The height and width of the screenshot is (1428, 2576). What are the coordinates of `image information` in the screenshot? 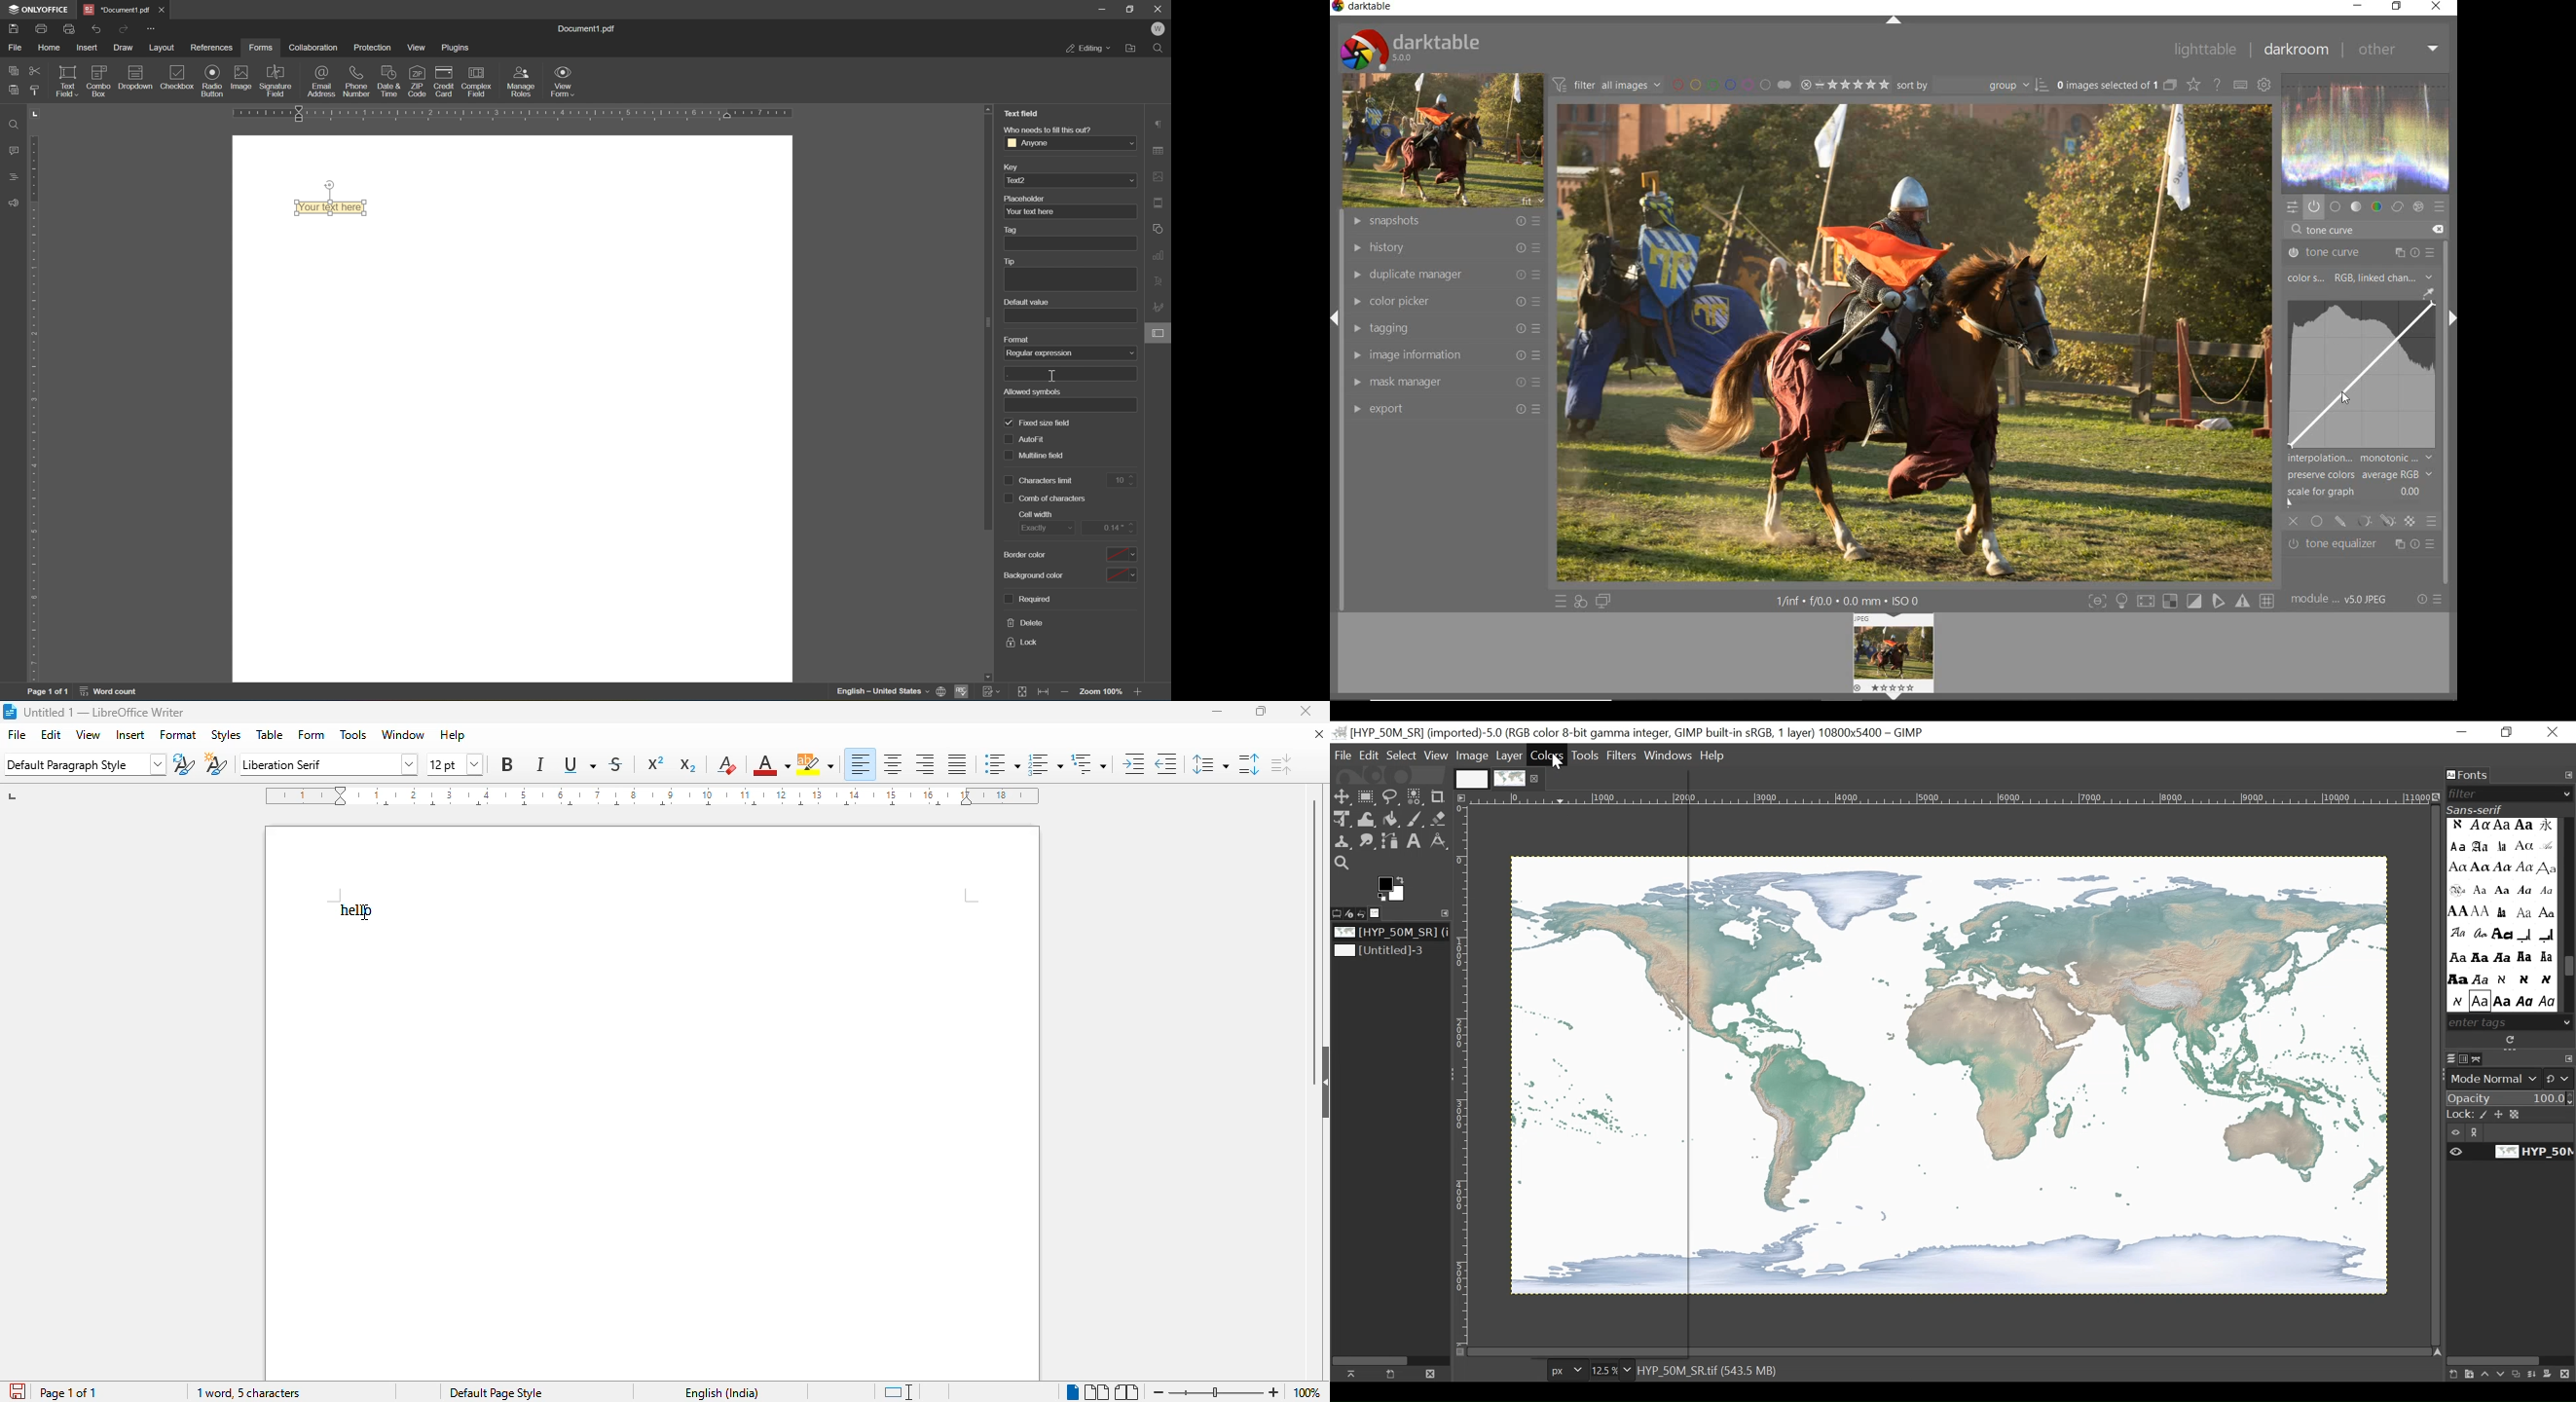 It's located at (1443, 355).